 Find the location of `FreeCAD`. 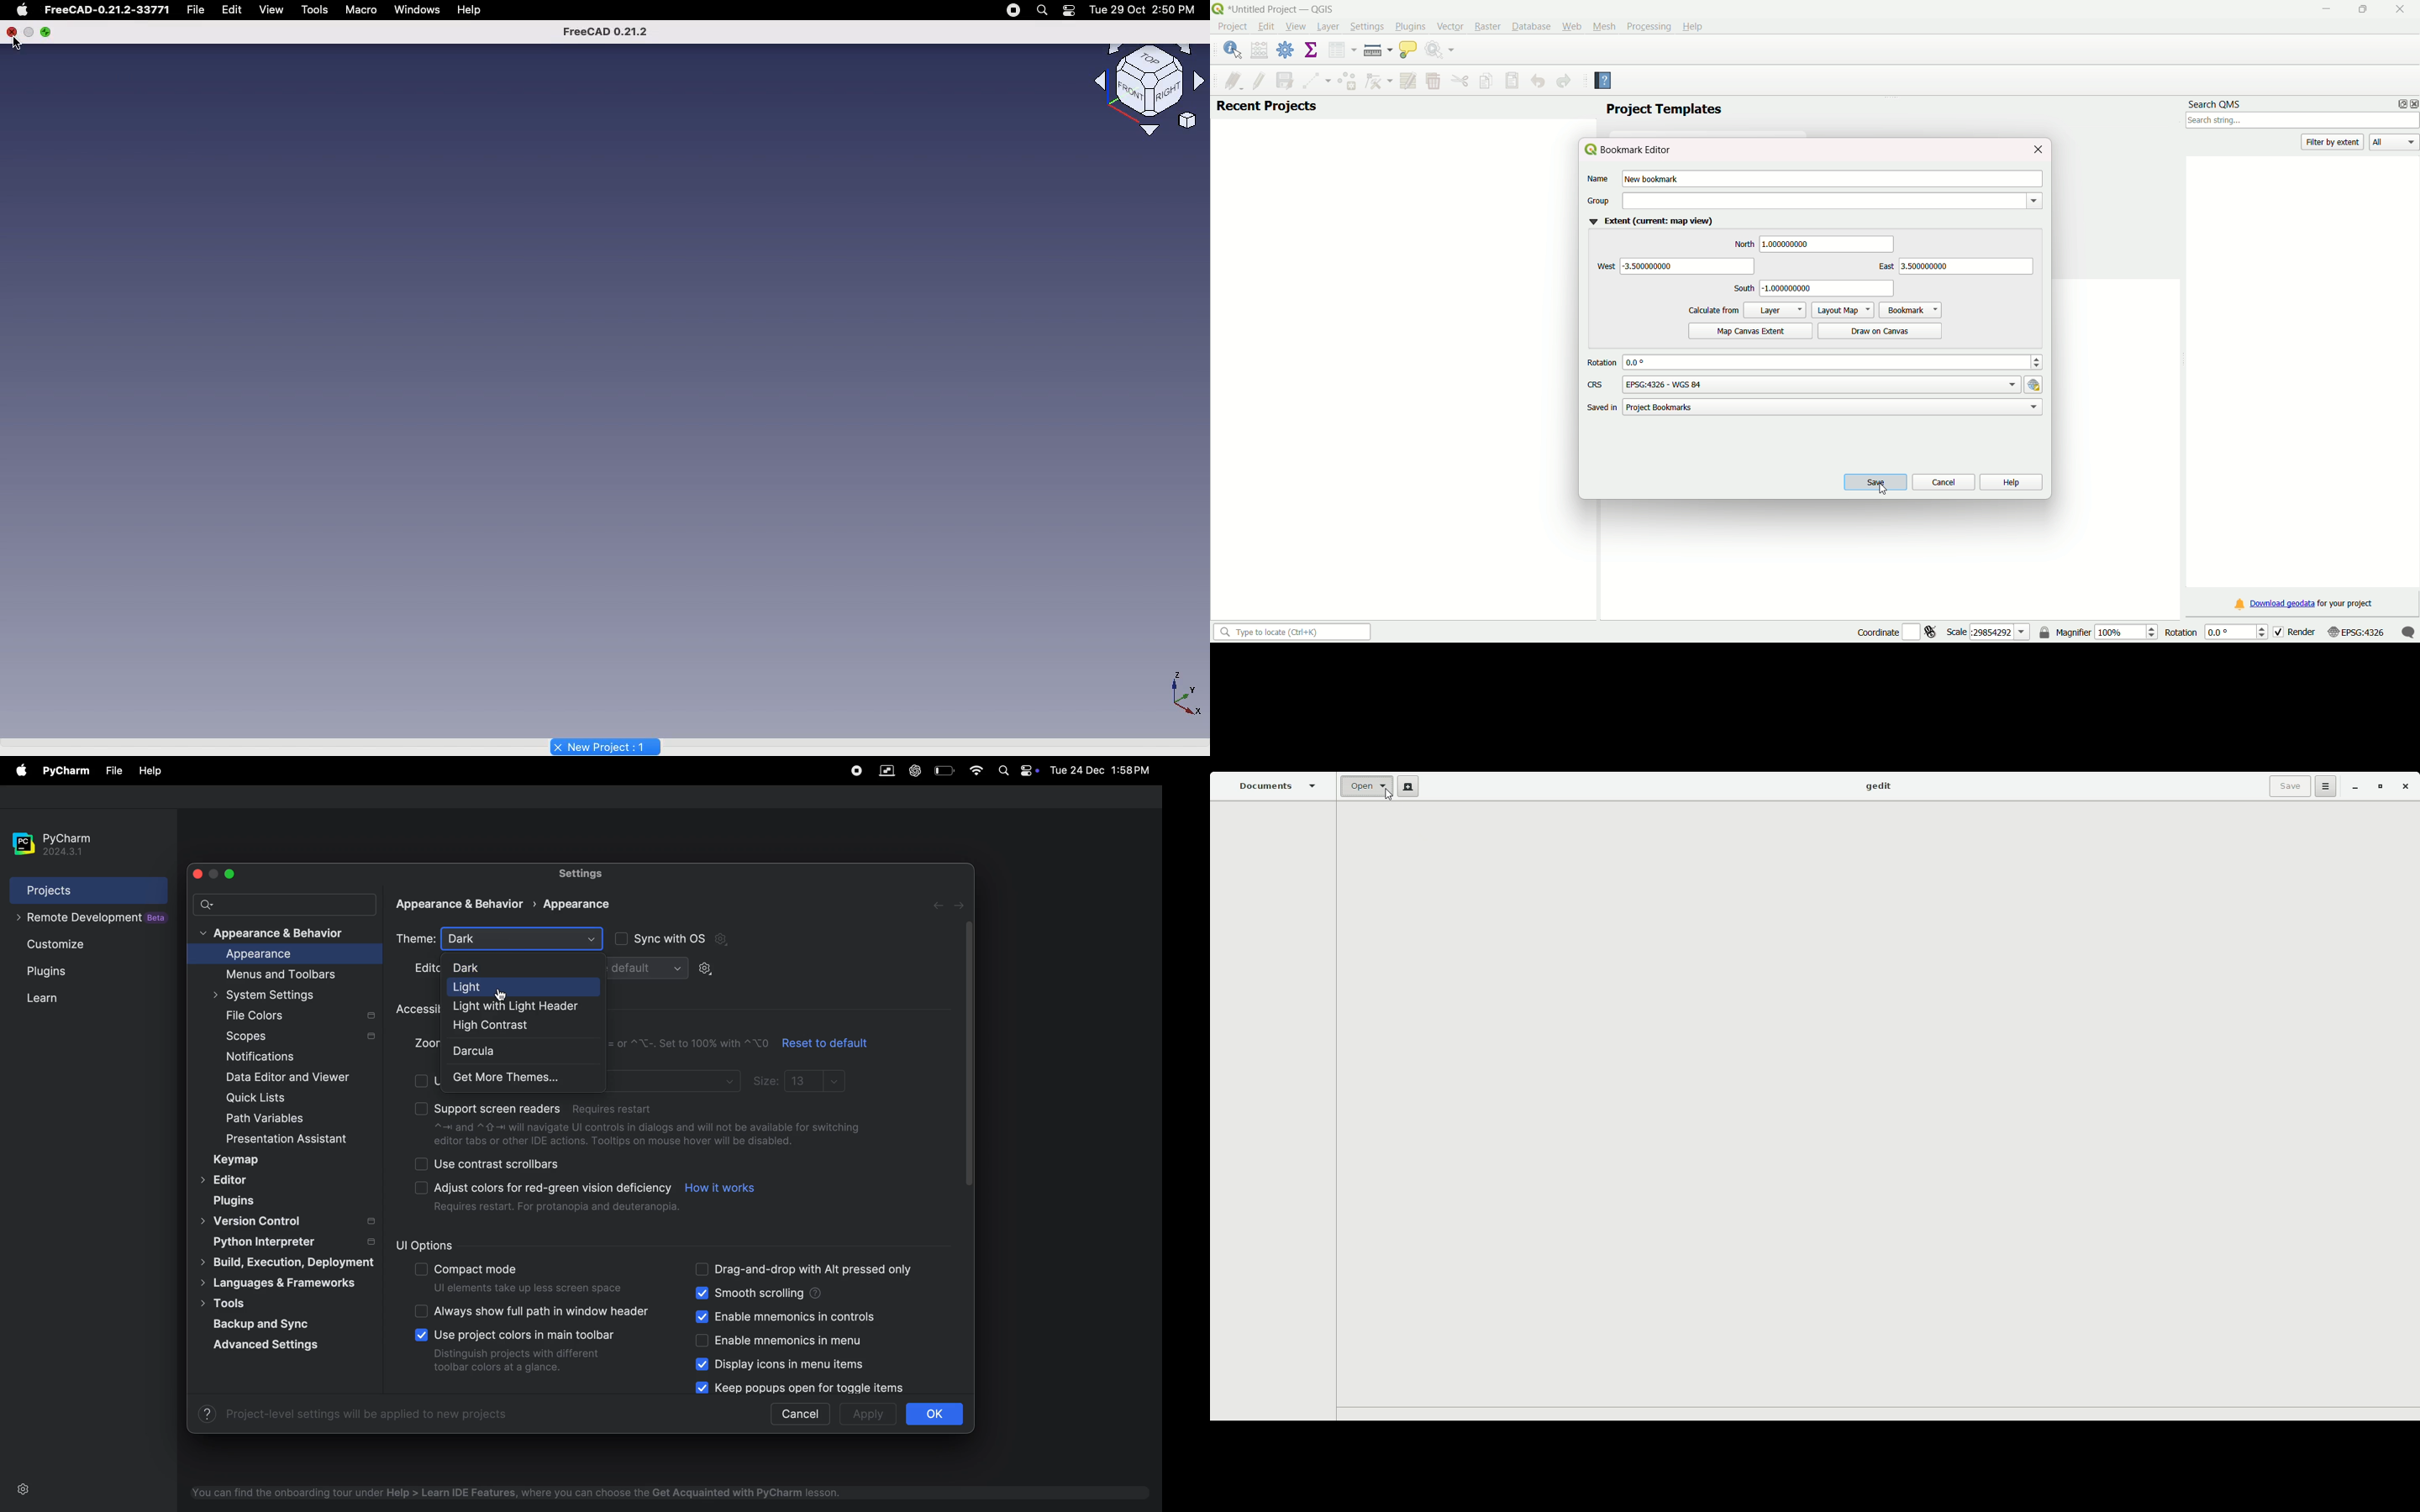

FreeCAD is located at coordinates (605, 31).